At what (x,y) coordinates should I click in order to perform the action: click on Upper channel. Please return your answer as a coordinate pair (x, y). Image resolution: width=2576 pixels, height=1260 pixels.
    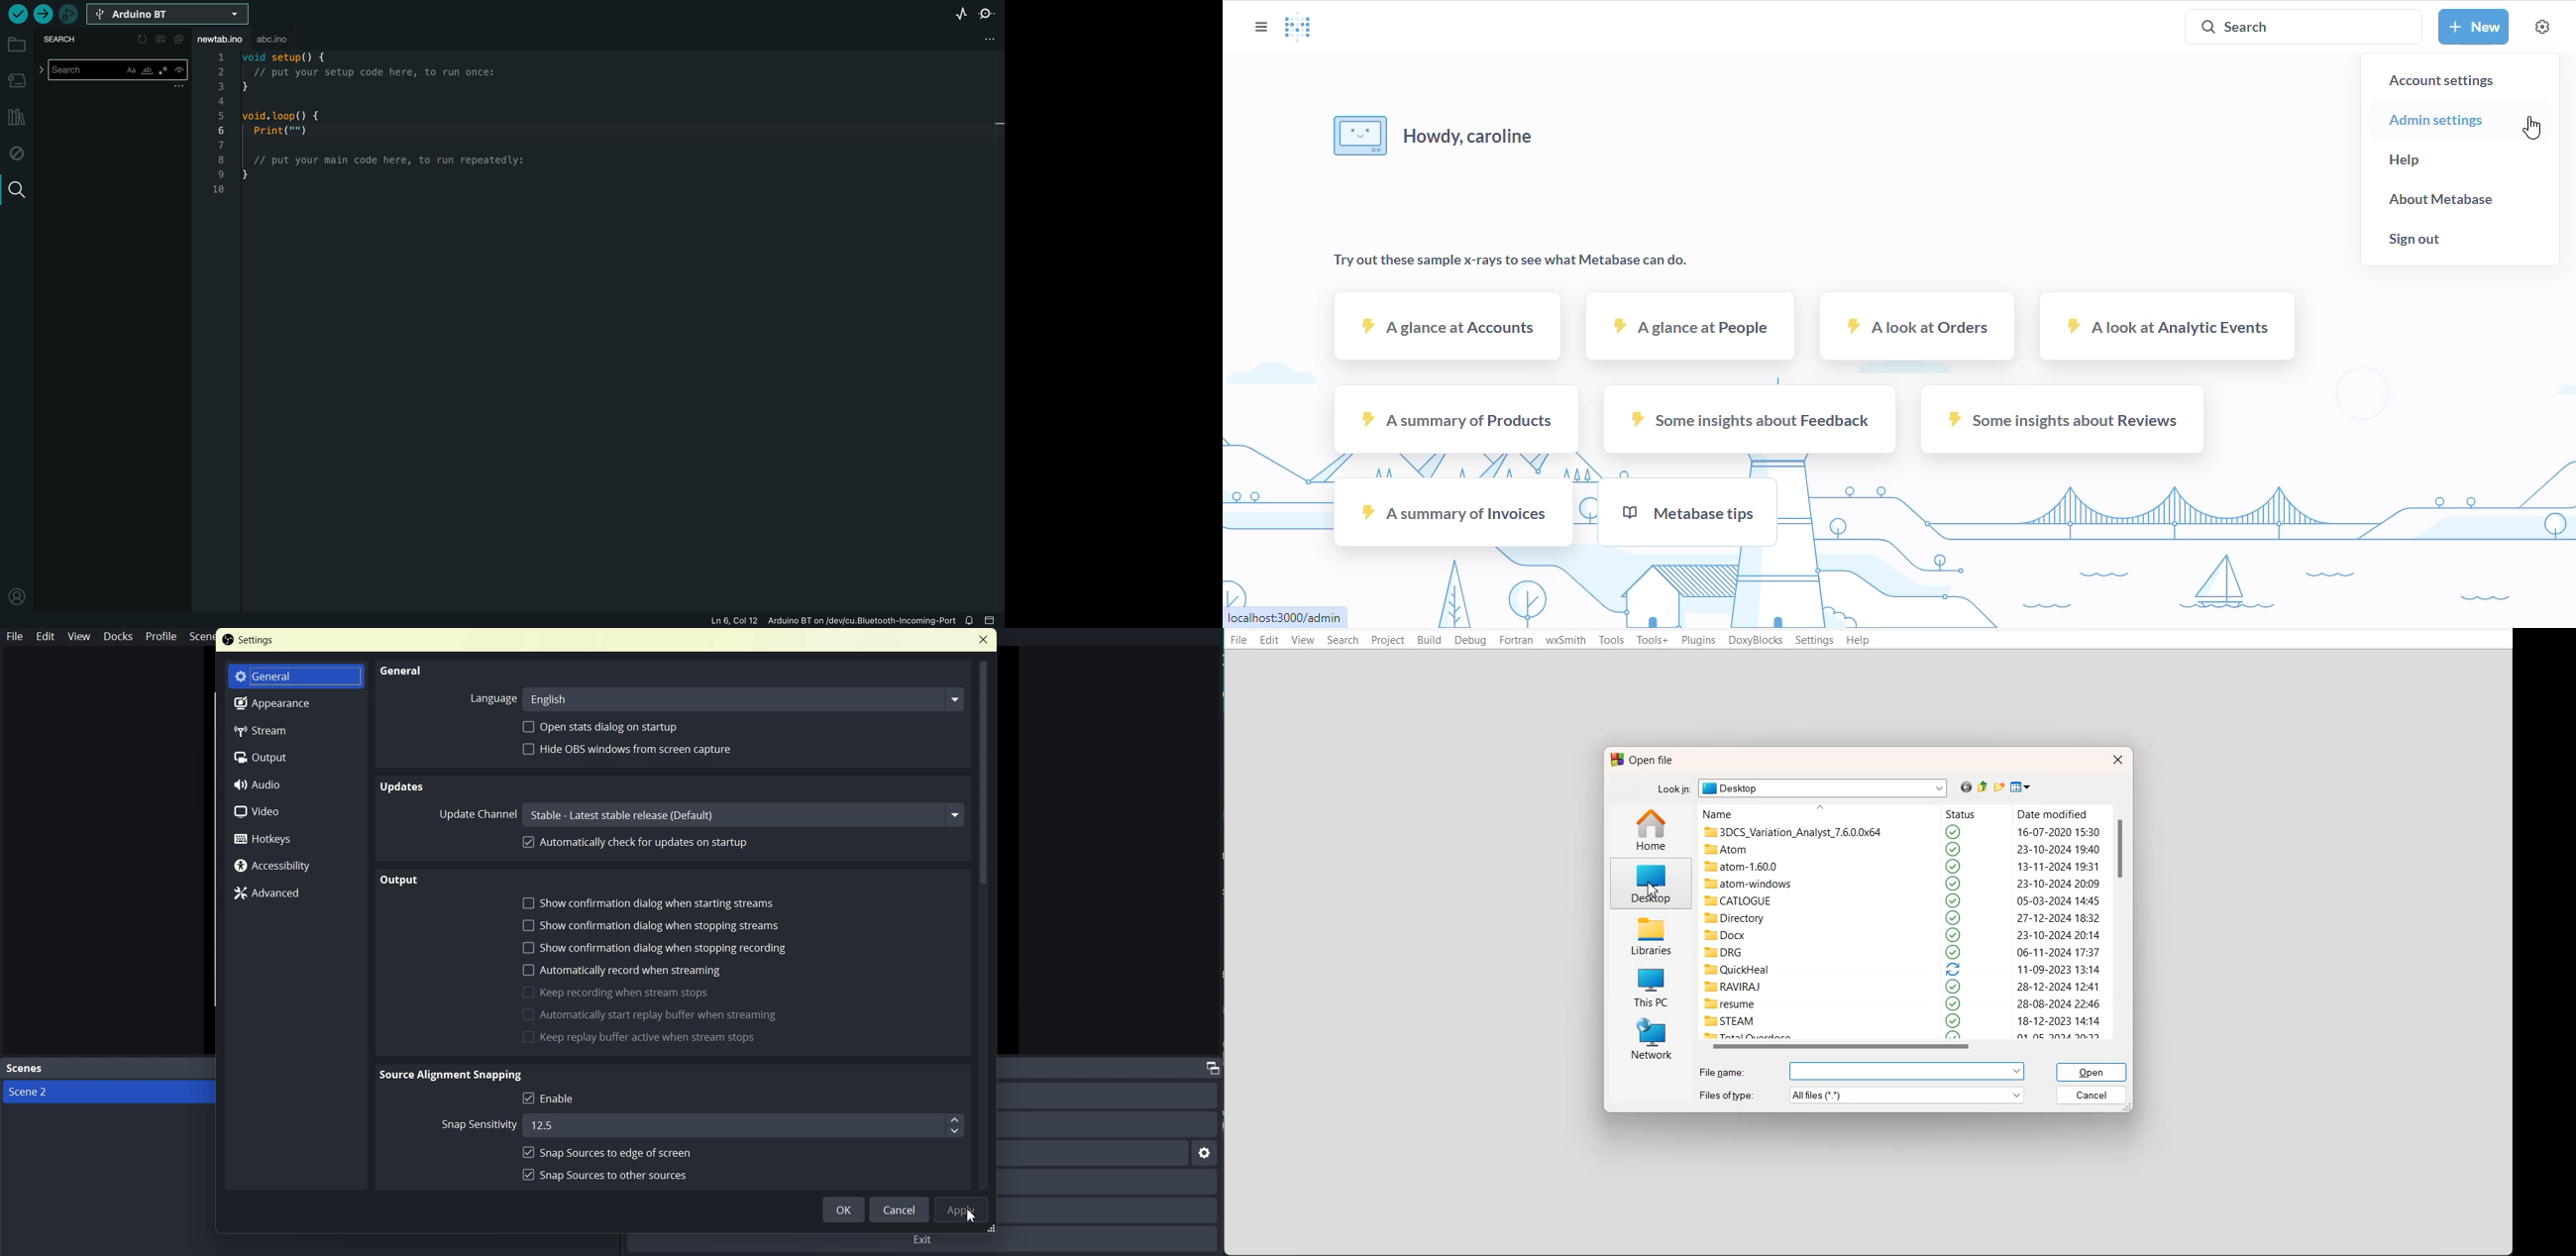
    Looking at the image, I should click on (480, 816).